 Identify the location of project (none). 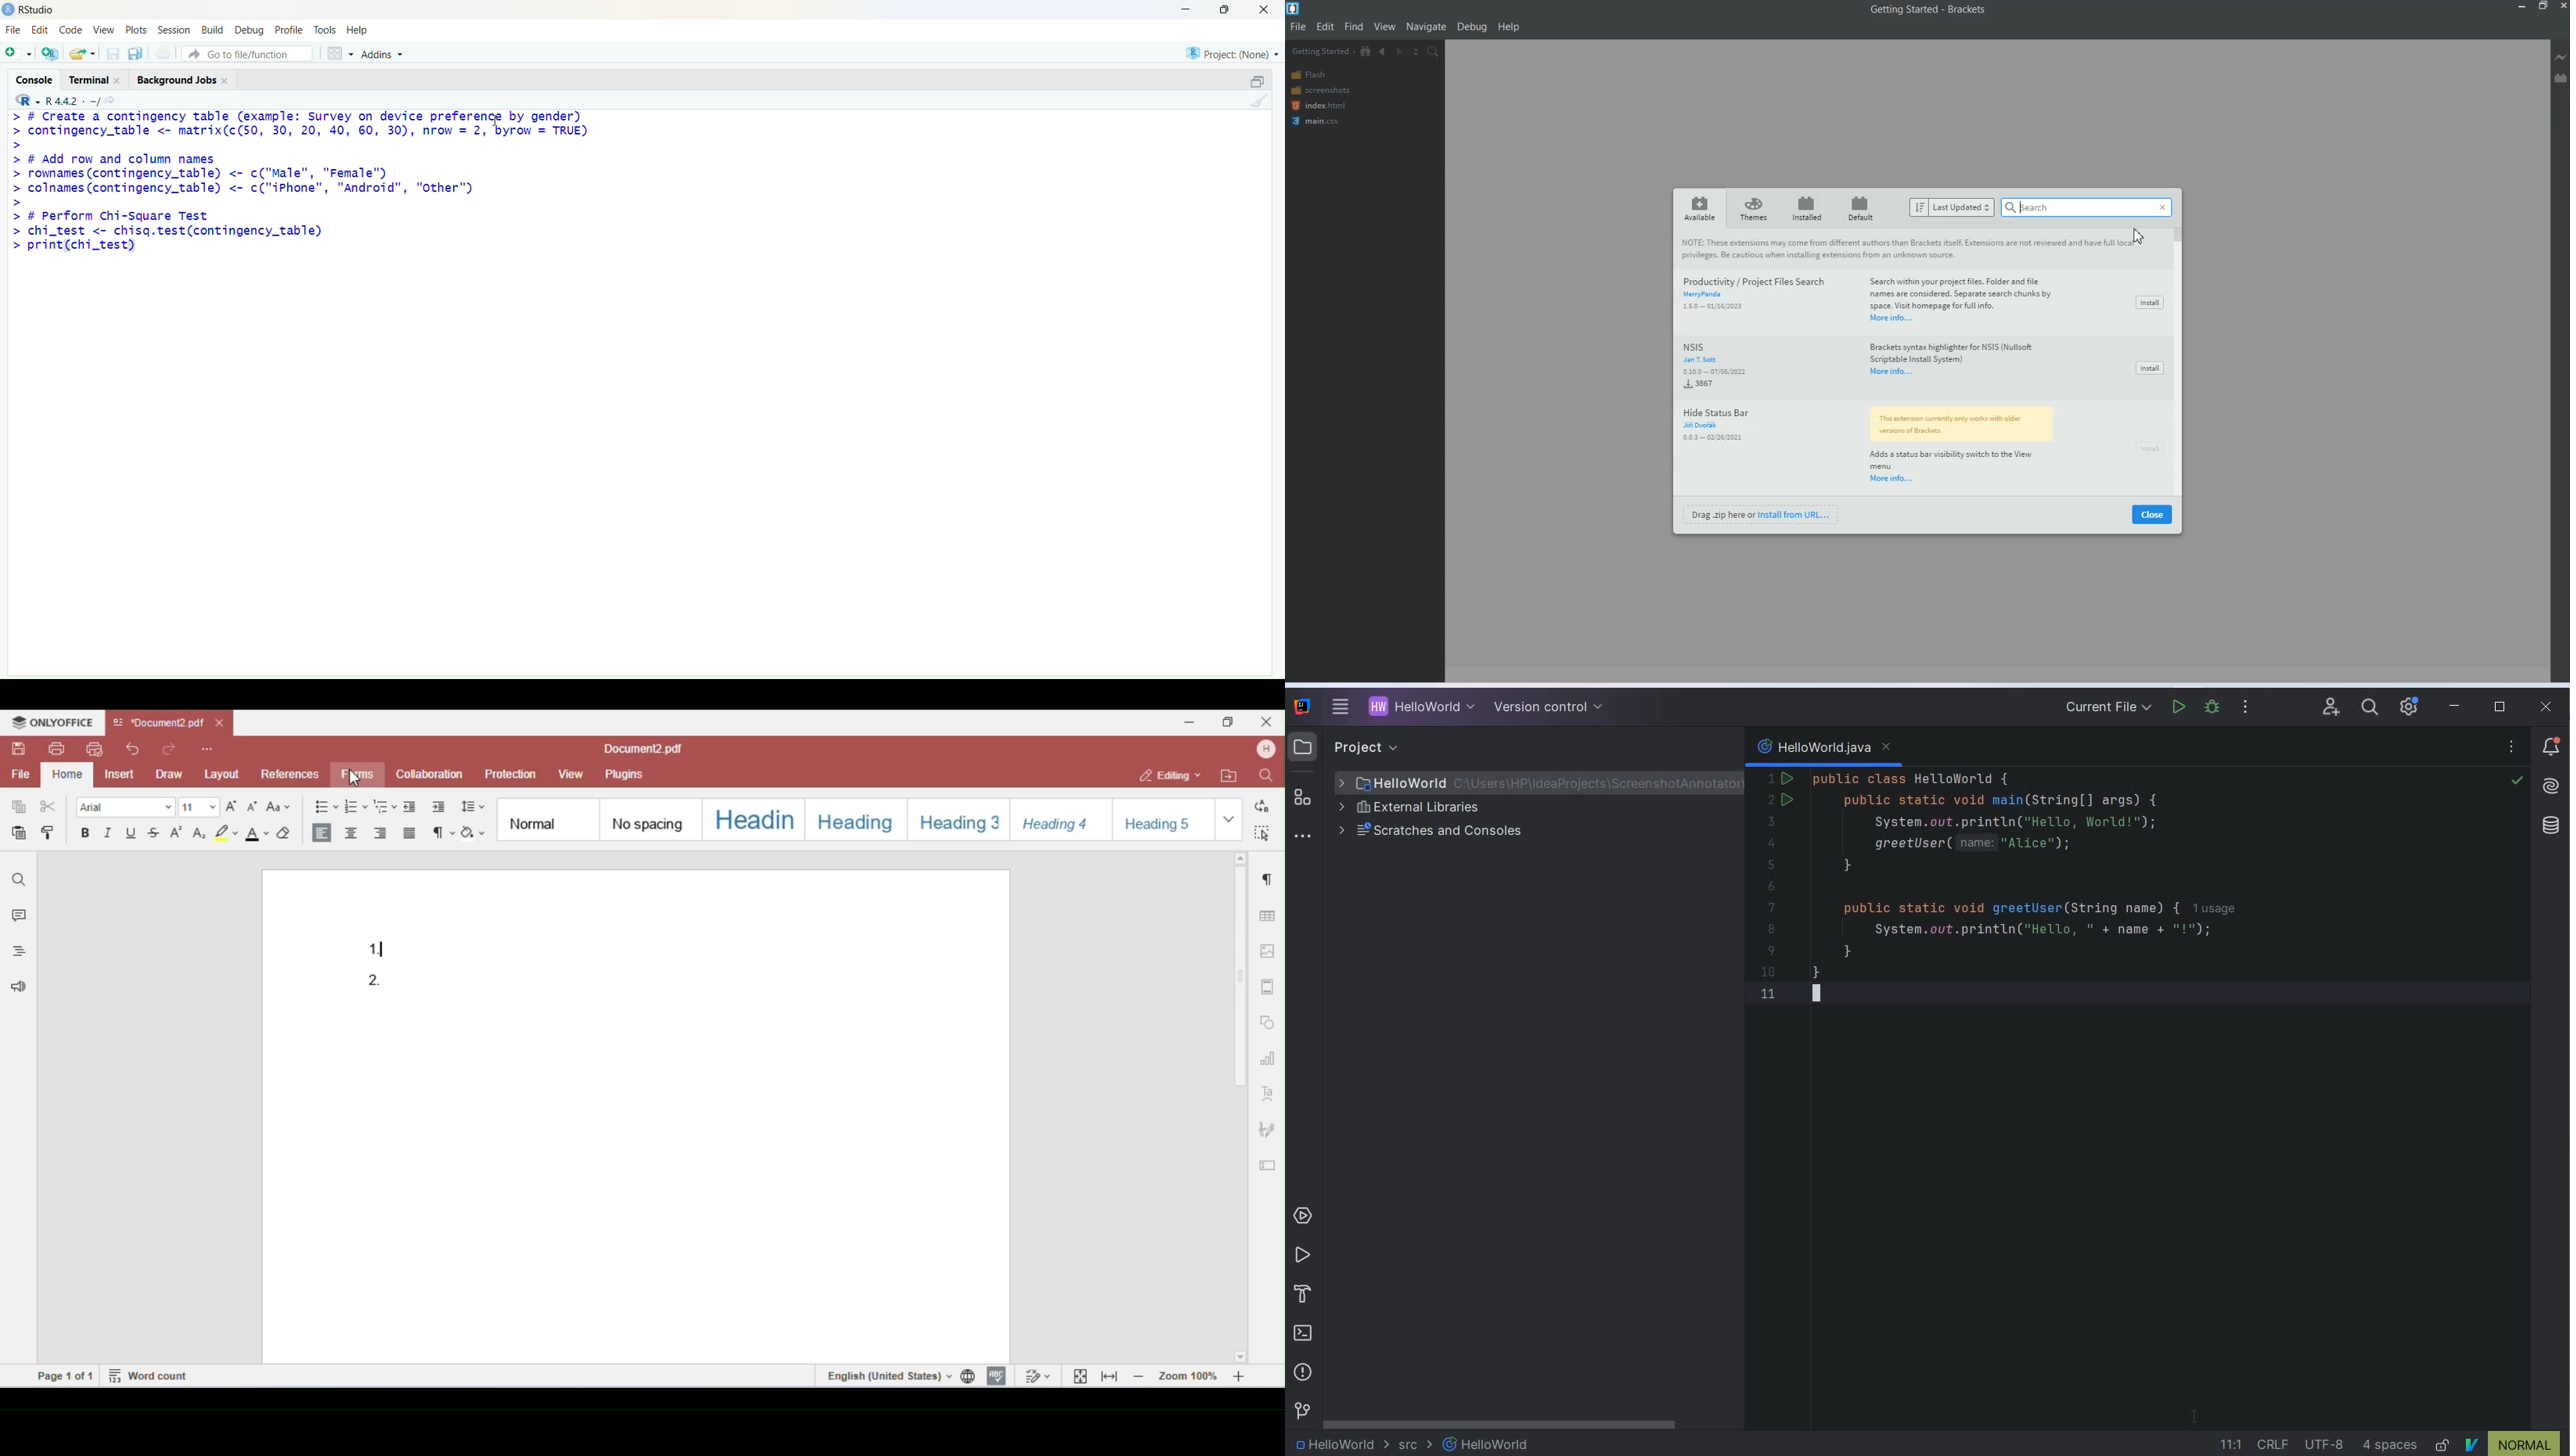
(1232, 54).